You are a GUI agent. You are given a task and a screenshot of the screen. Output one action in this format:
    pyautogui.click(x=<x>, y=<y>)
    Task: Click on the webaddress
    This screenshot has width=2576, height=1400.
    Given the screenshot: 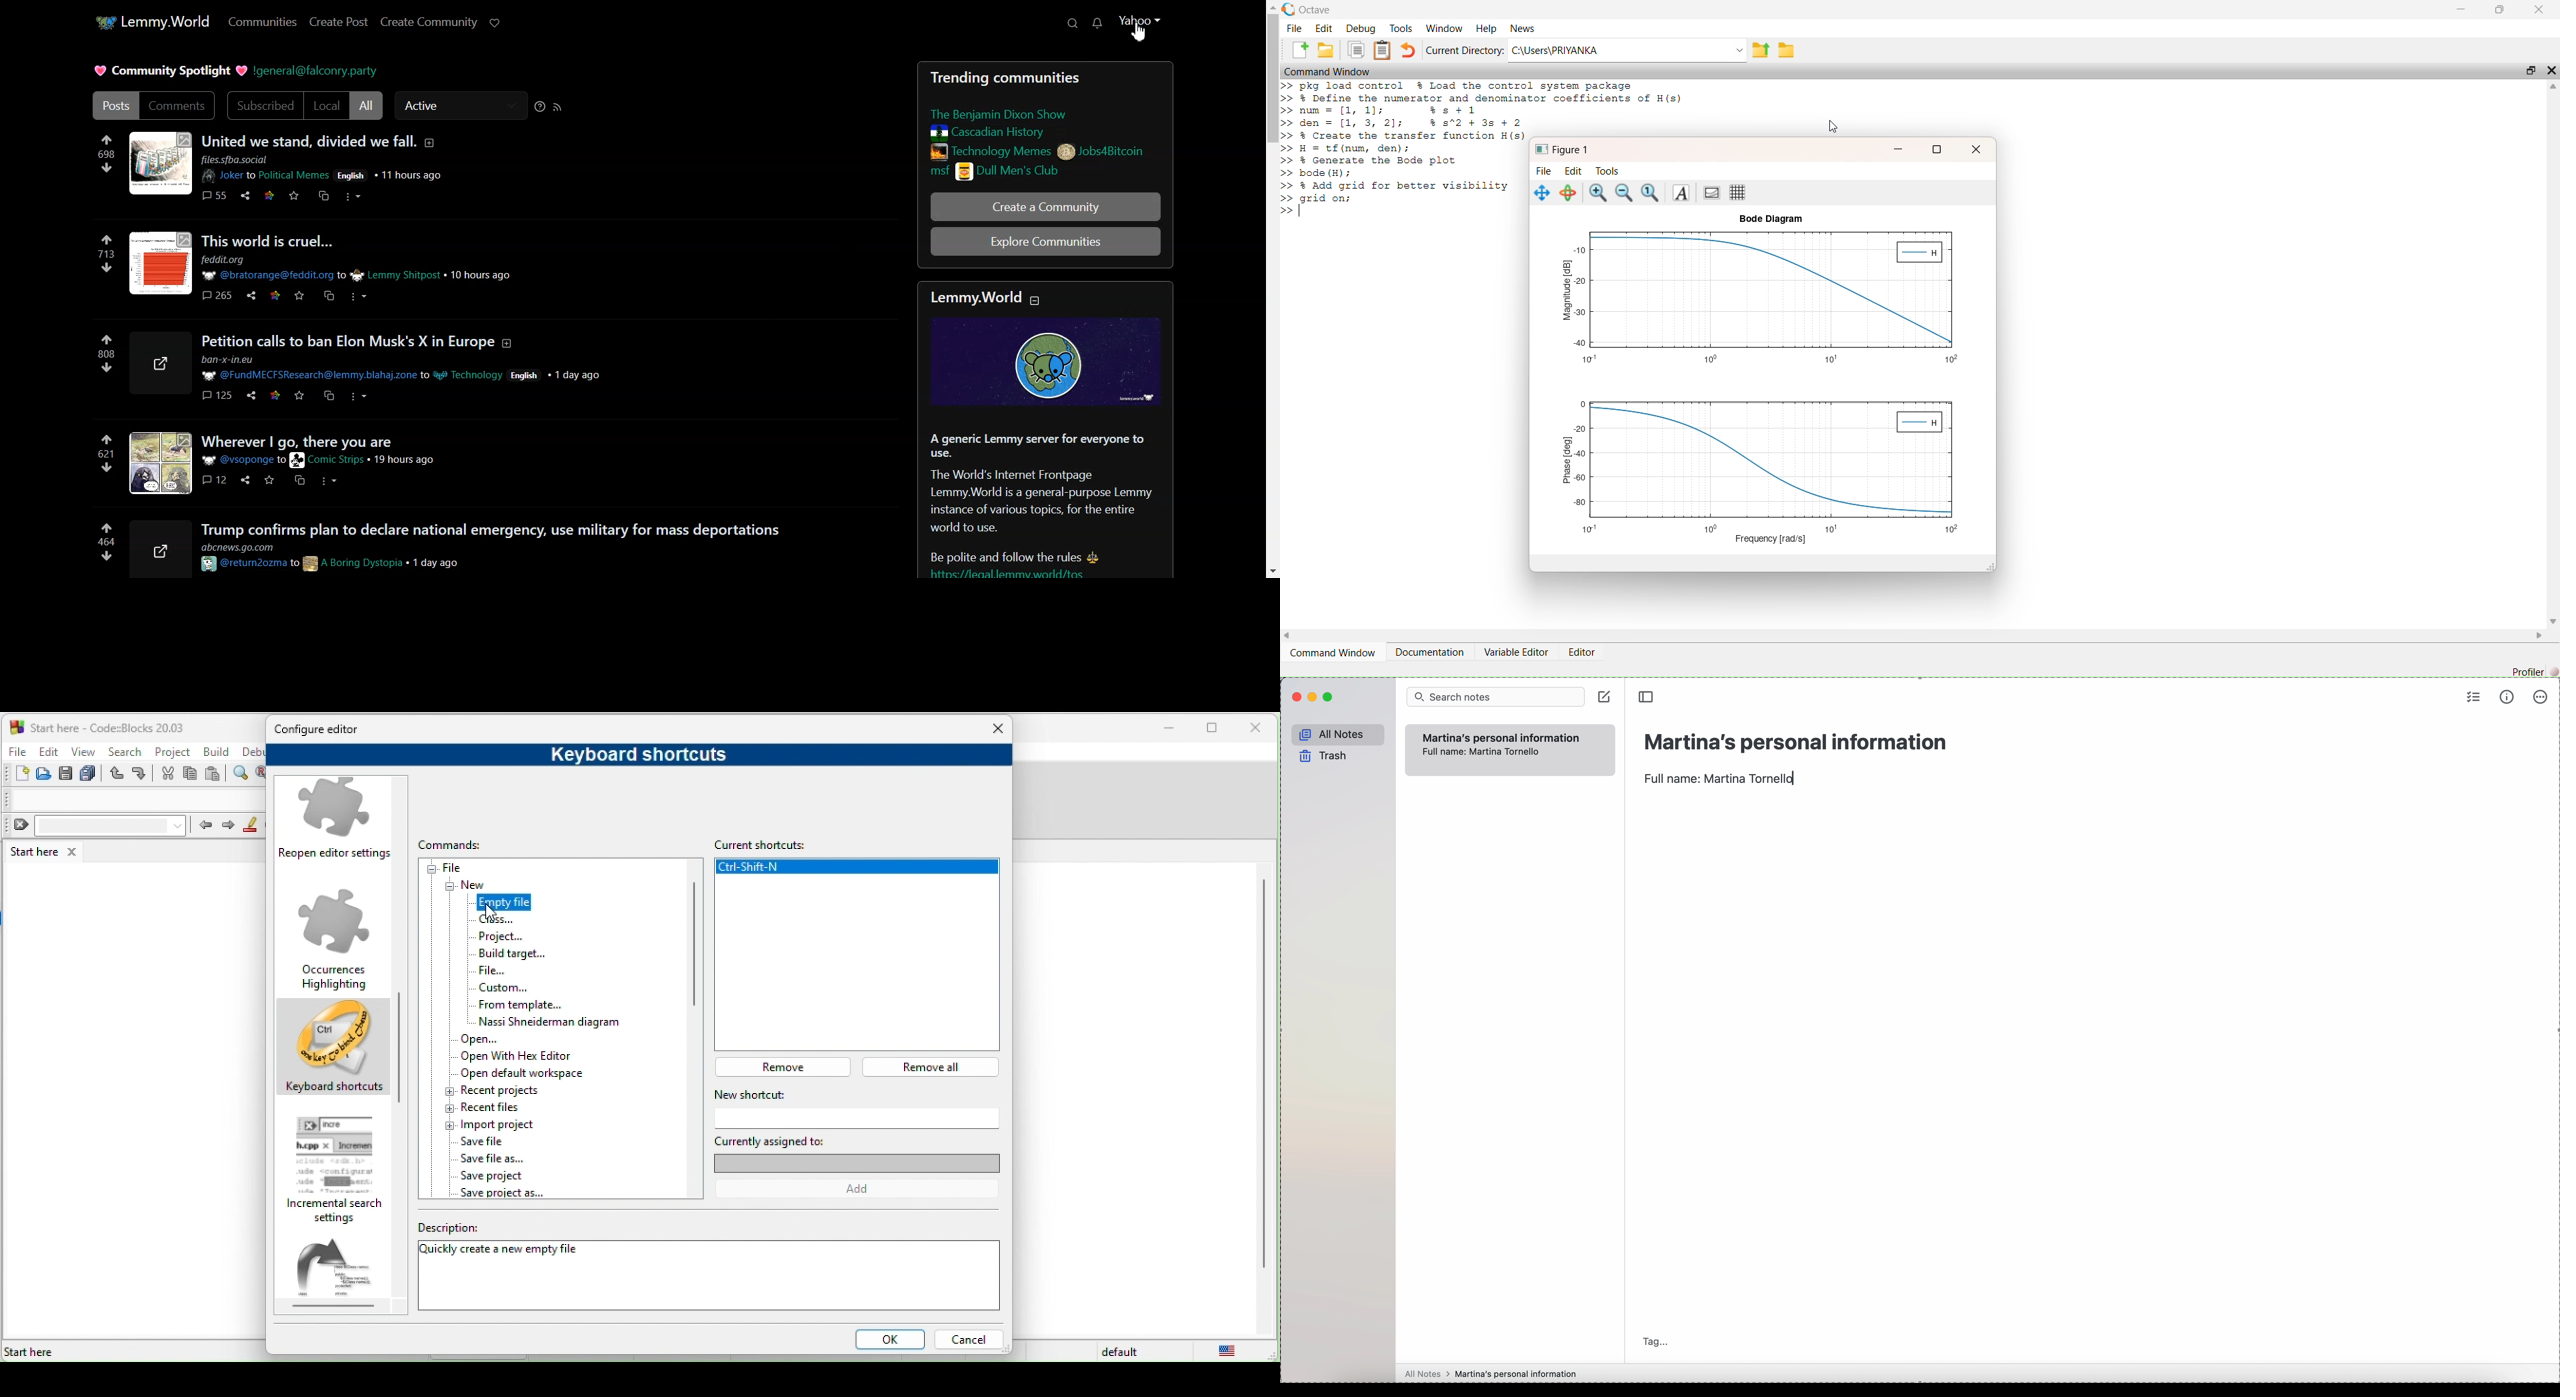 What is the action you would take?
    pyautogui.click(x=245, y=546)
    